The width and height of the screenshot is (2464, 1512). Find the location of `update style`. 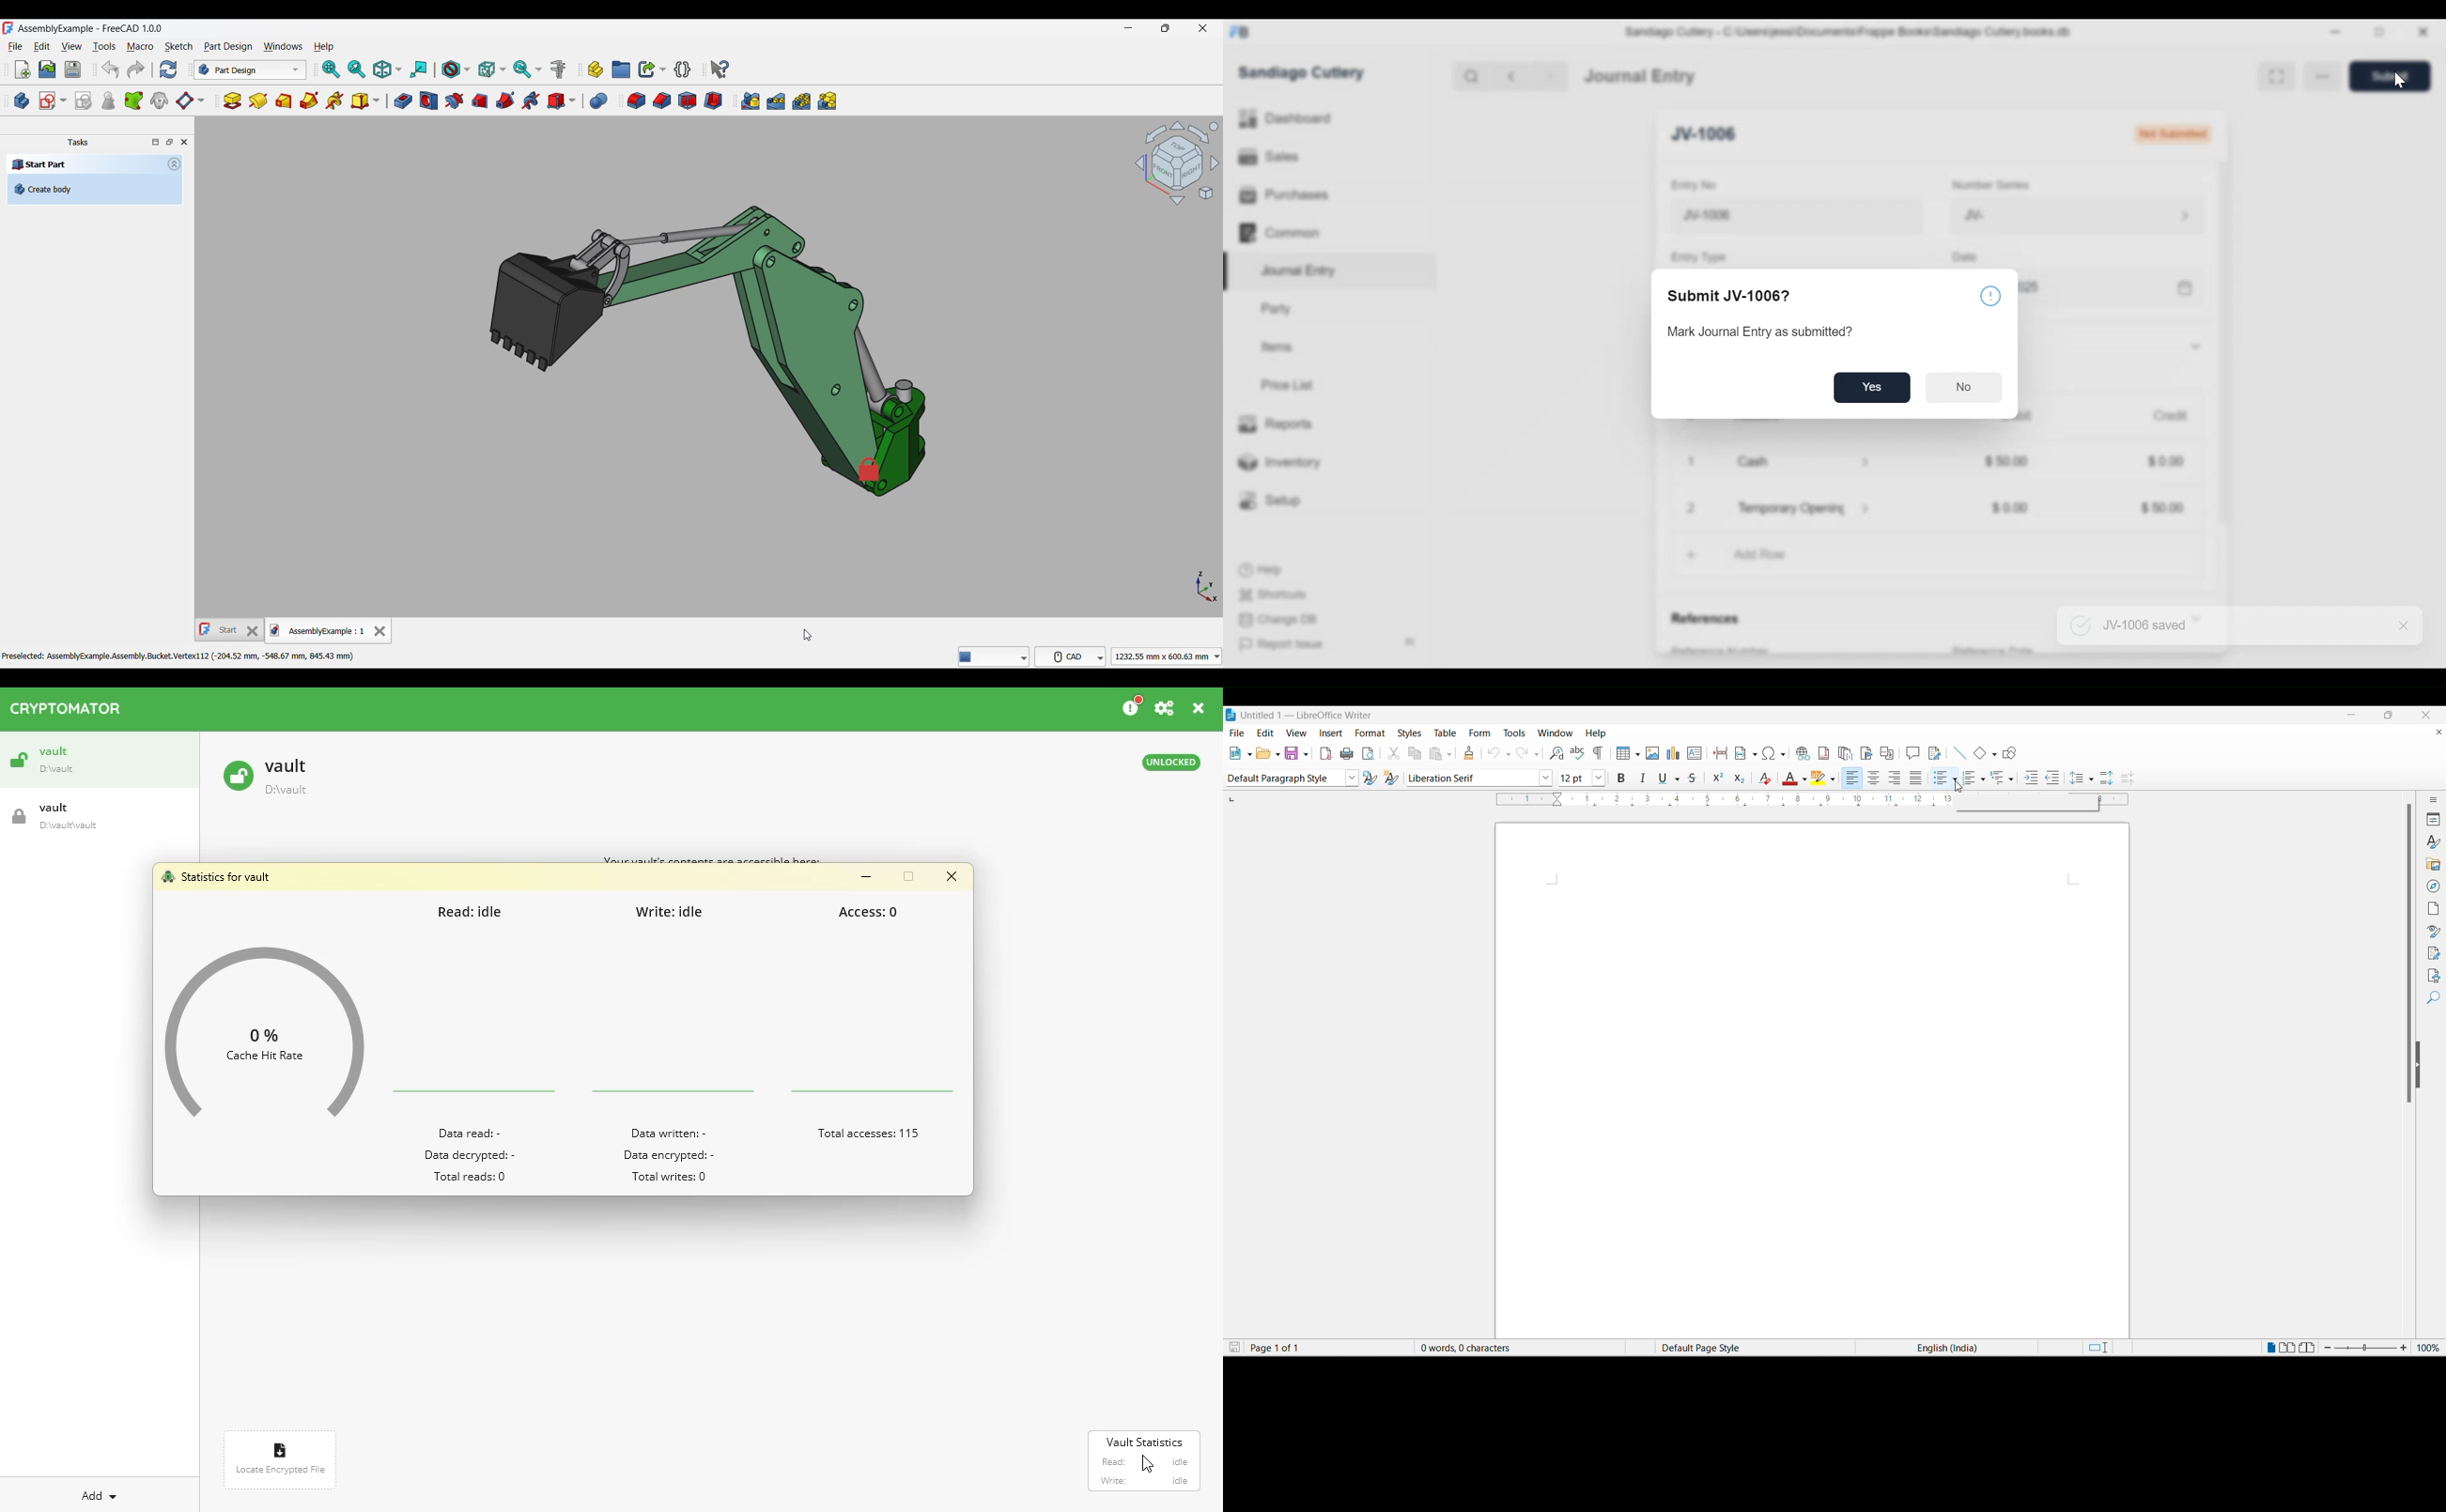

update style is located at coordinates (1368, 779).